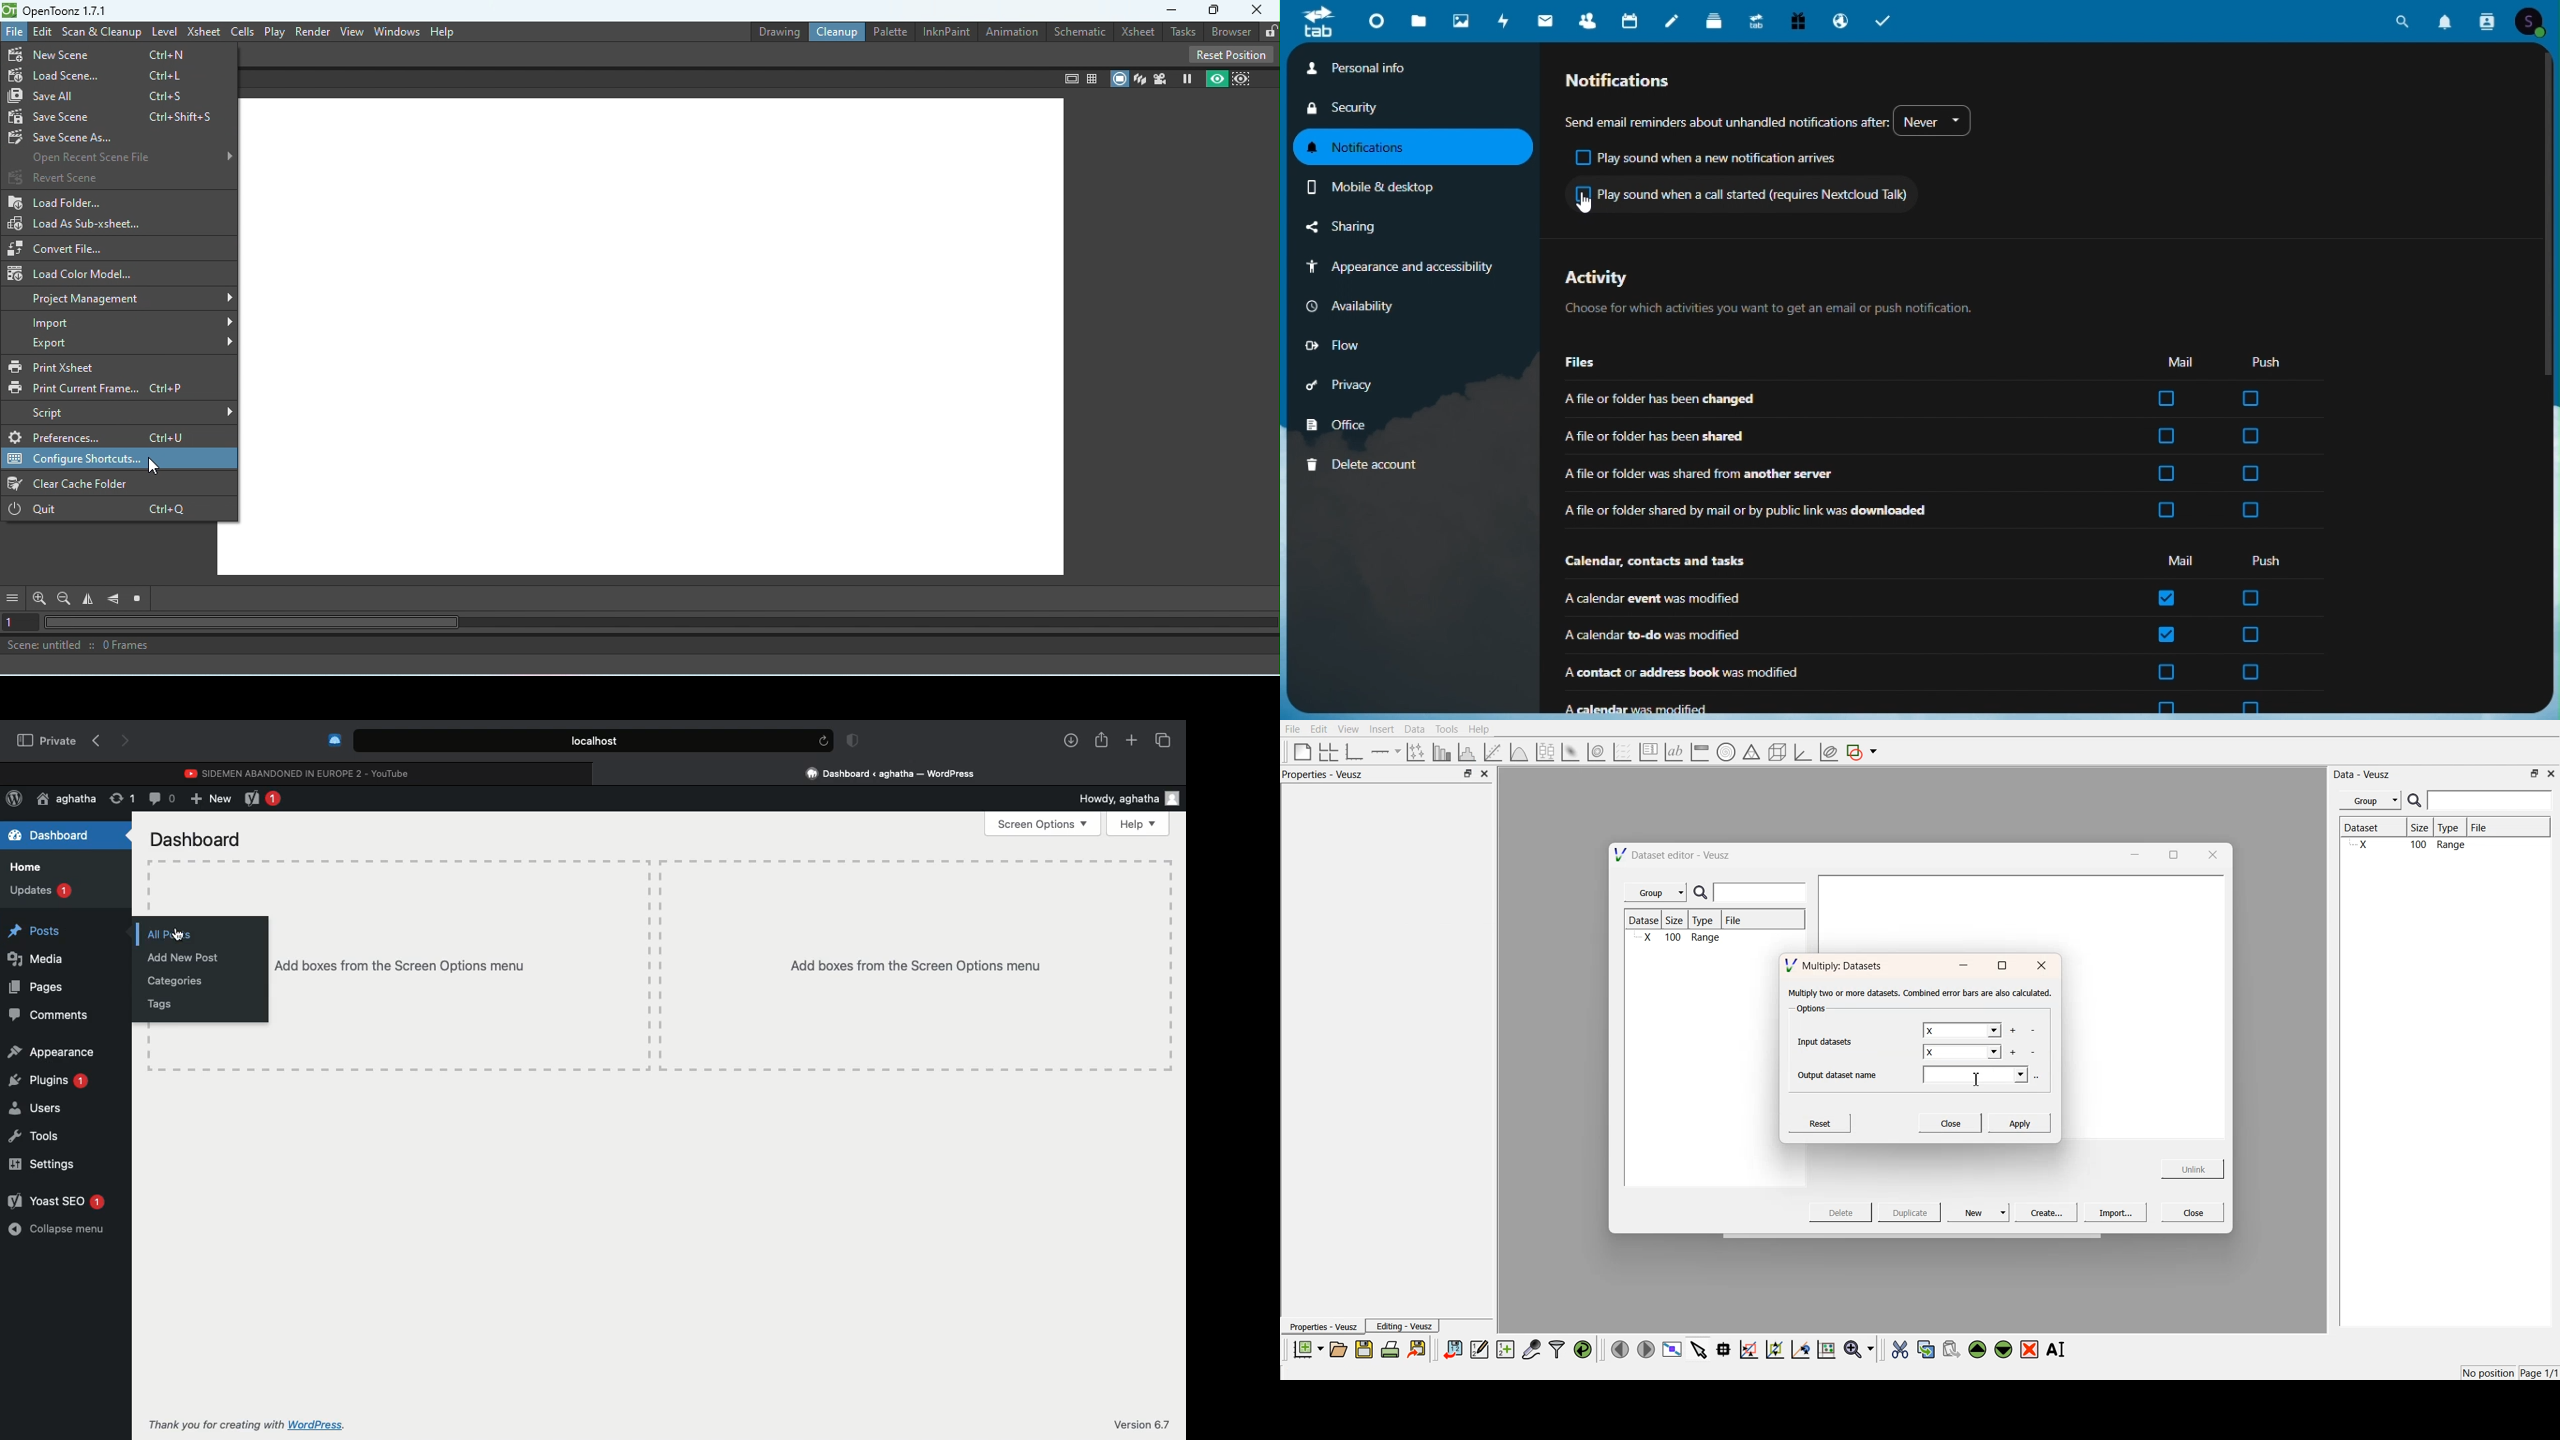 This screenshot has height=1456, width=2576. Describe the element at coordinates (312, 33) in the screenshot. I see `Render` at that location.